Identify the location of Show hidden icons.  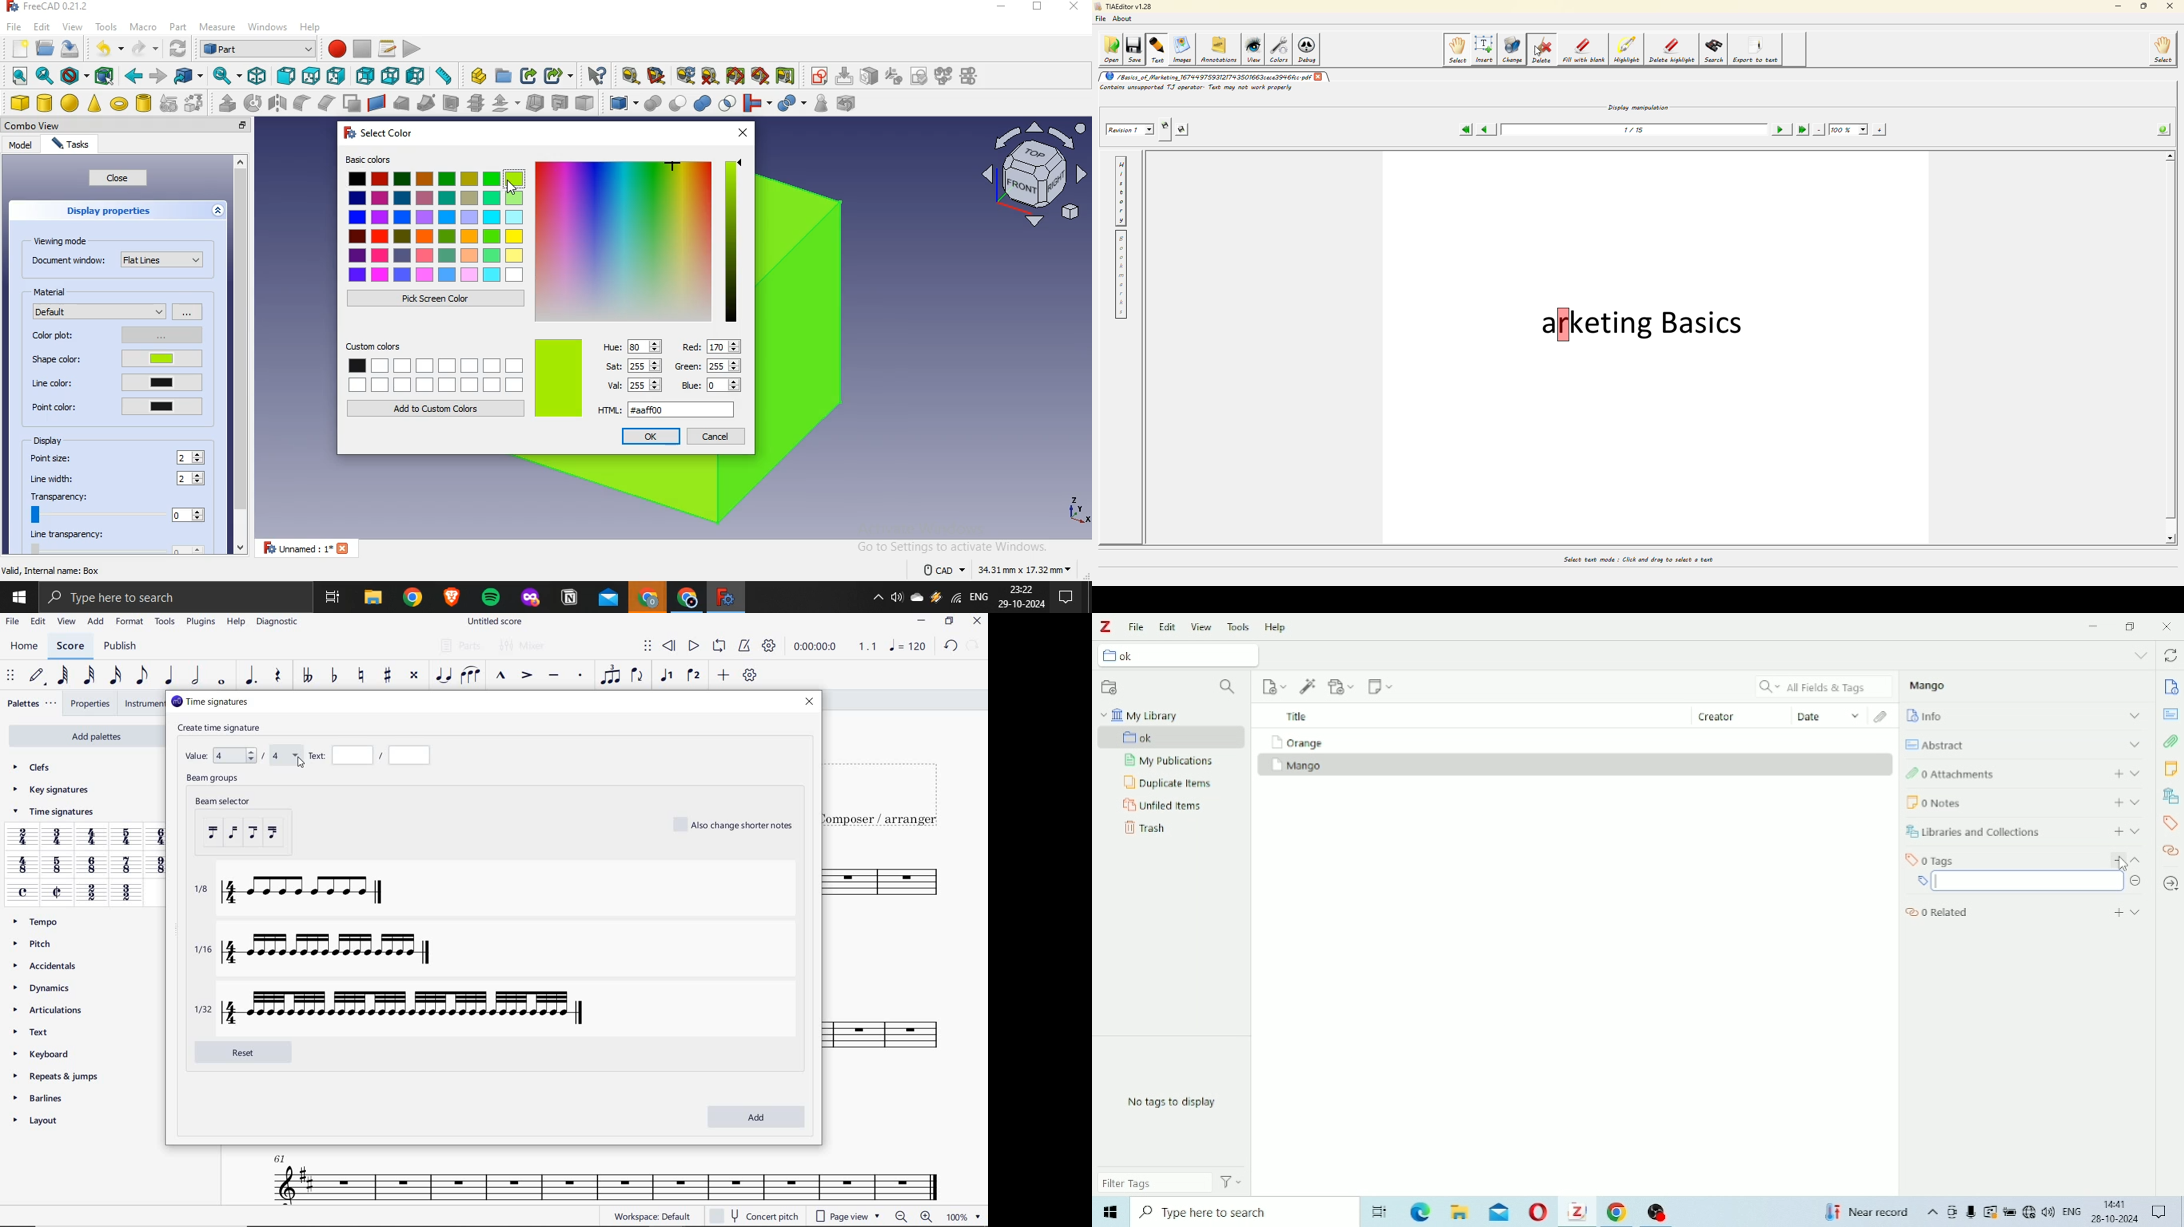
(1933, 1213).